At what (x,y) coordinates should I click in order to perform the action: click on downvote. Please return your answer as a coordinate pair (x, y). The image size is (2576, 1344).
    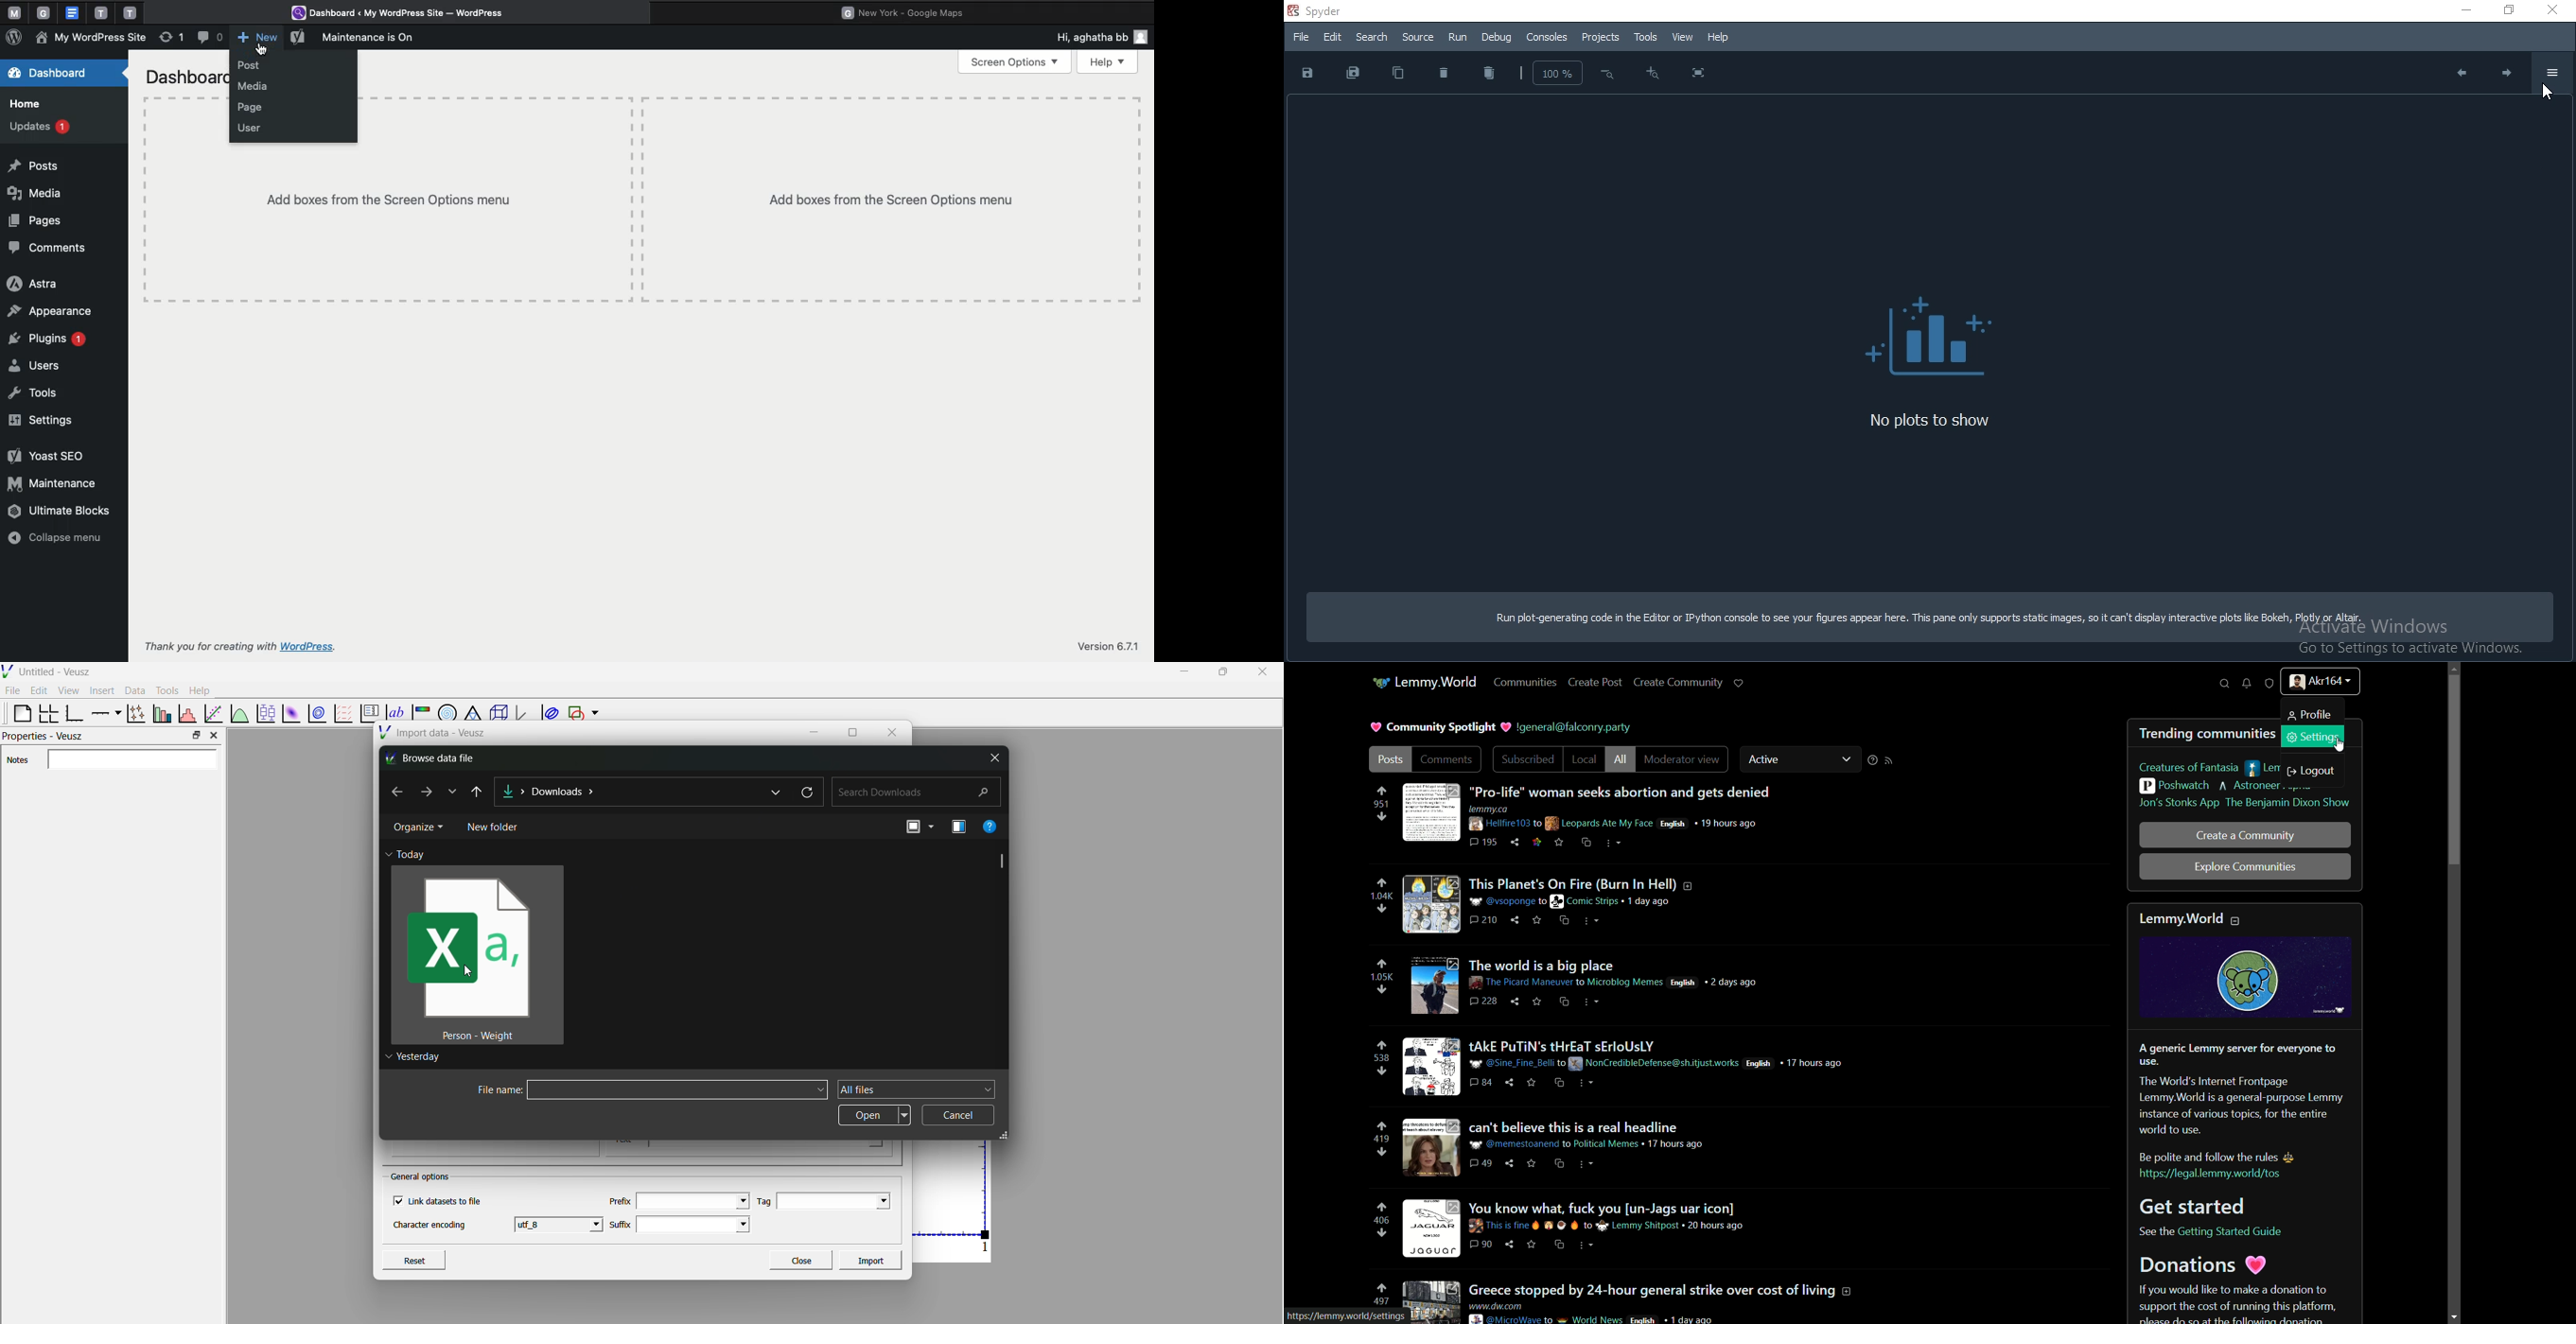
    Looking at the image, I should click on (1382, 1152).